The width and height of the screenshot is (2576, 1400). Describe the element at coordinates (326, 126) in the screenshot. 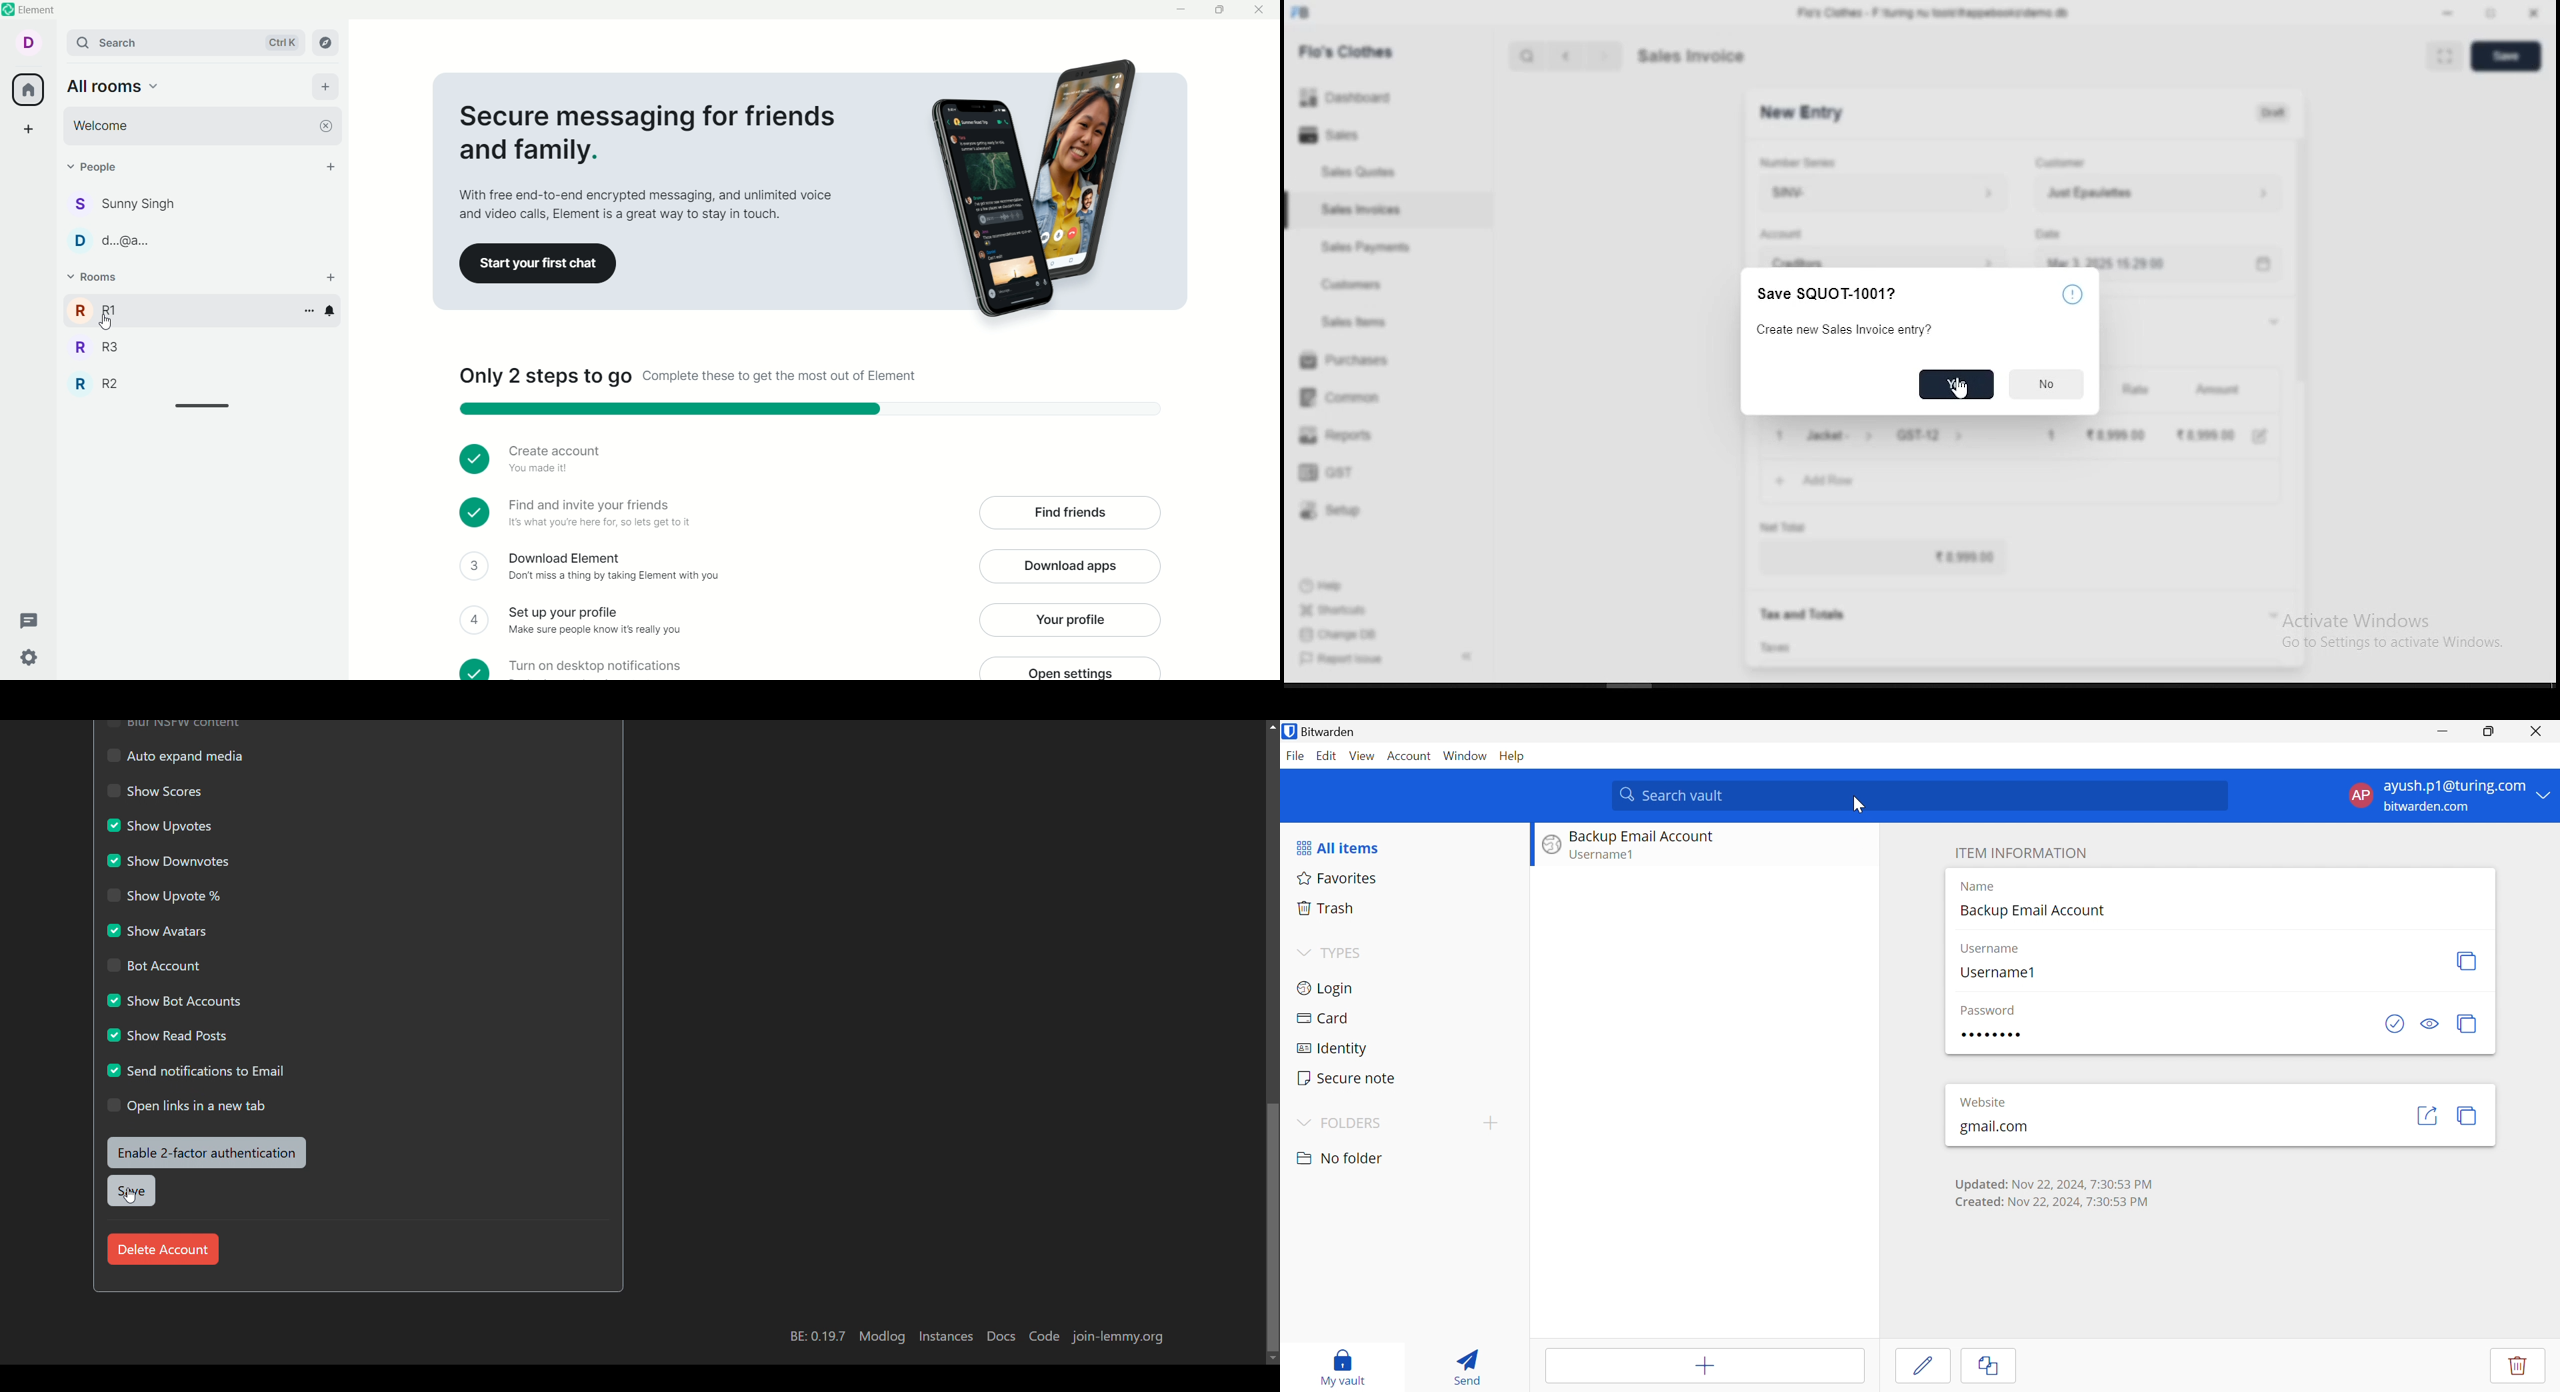

I see `close` at that location.